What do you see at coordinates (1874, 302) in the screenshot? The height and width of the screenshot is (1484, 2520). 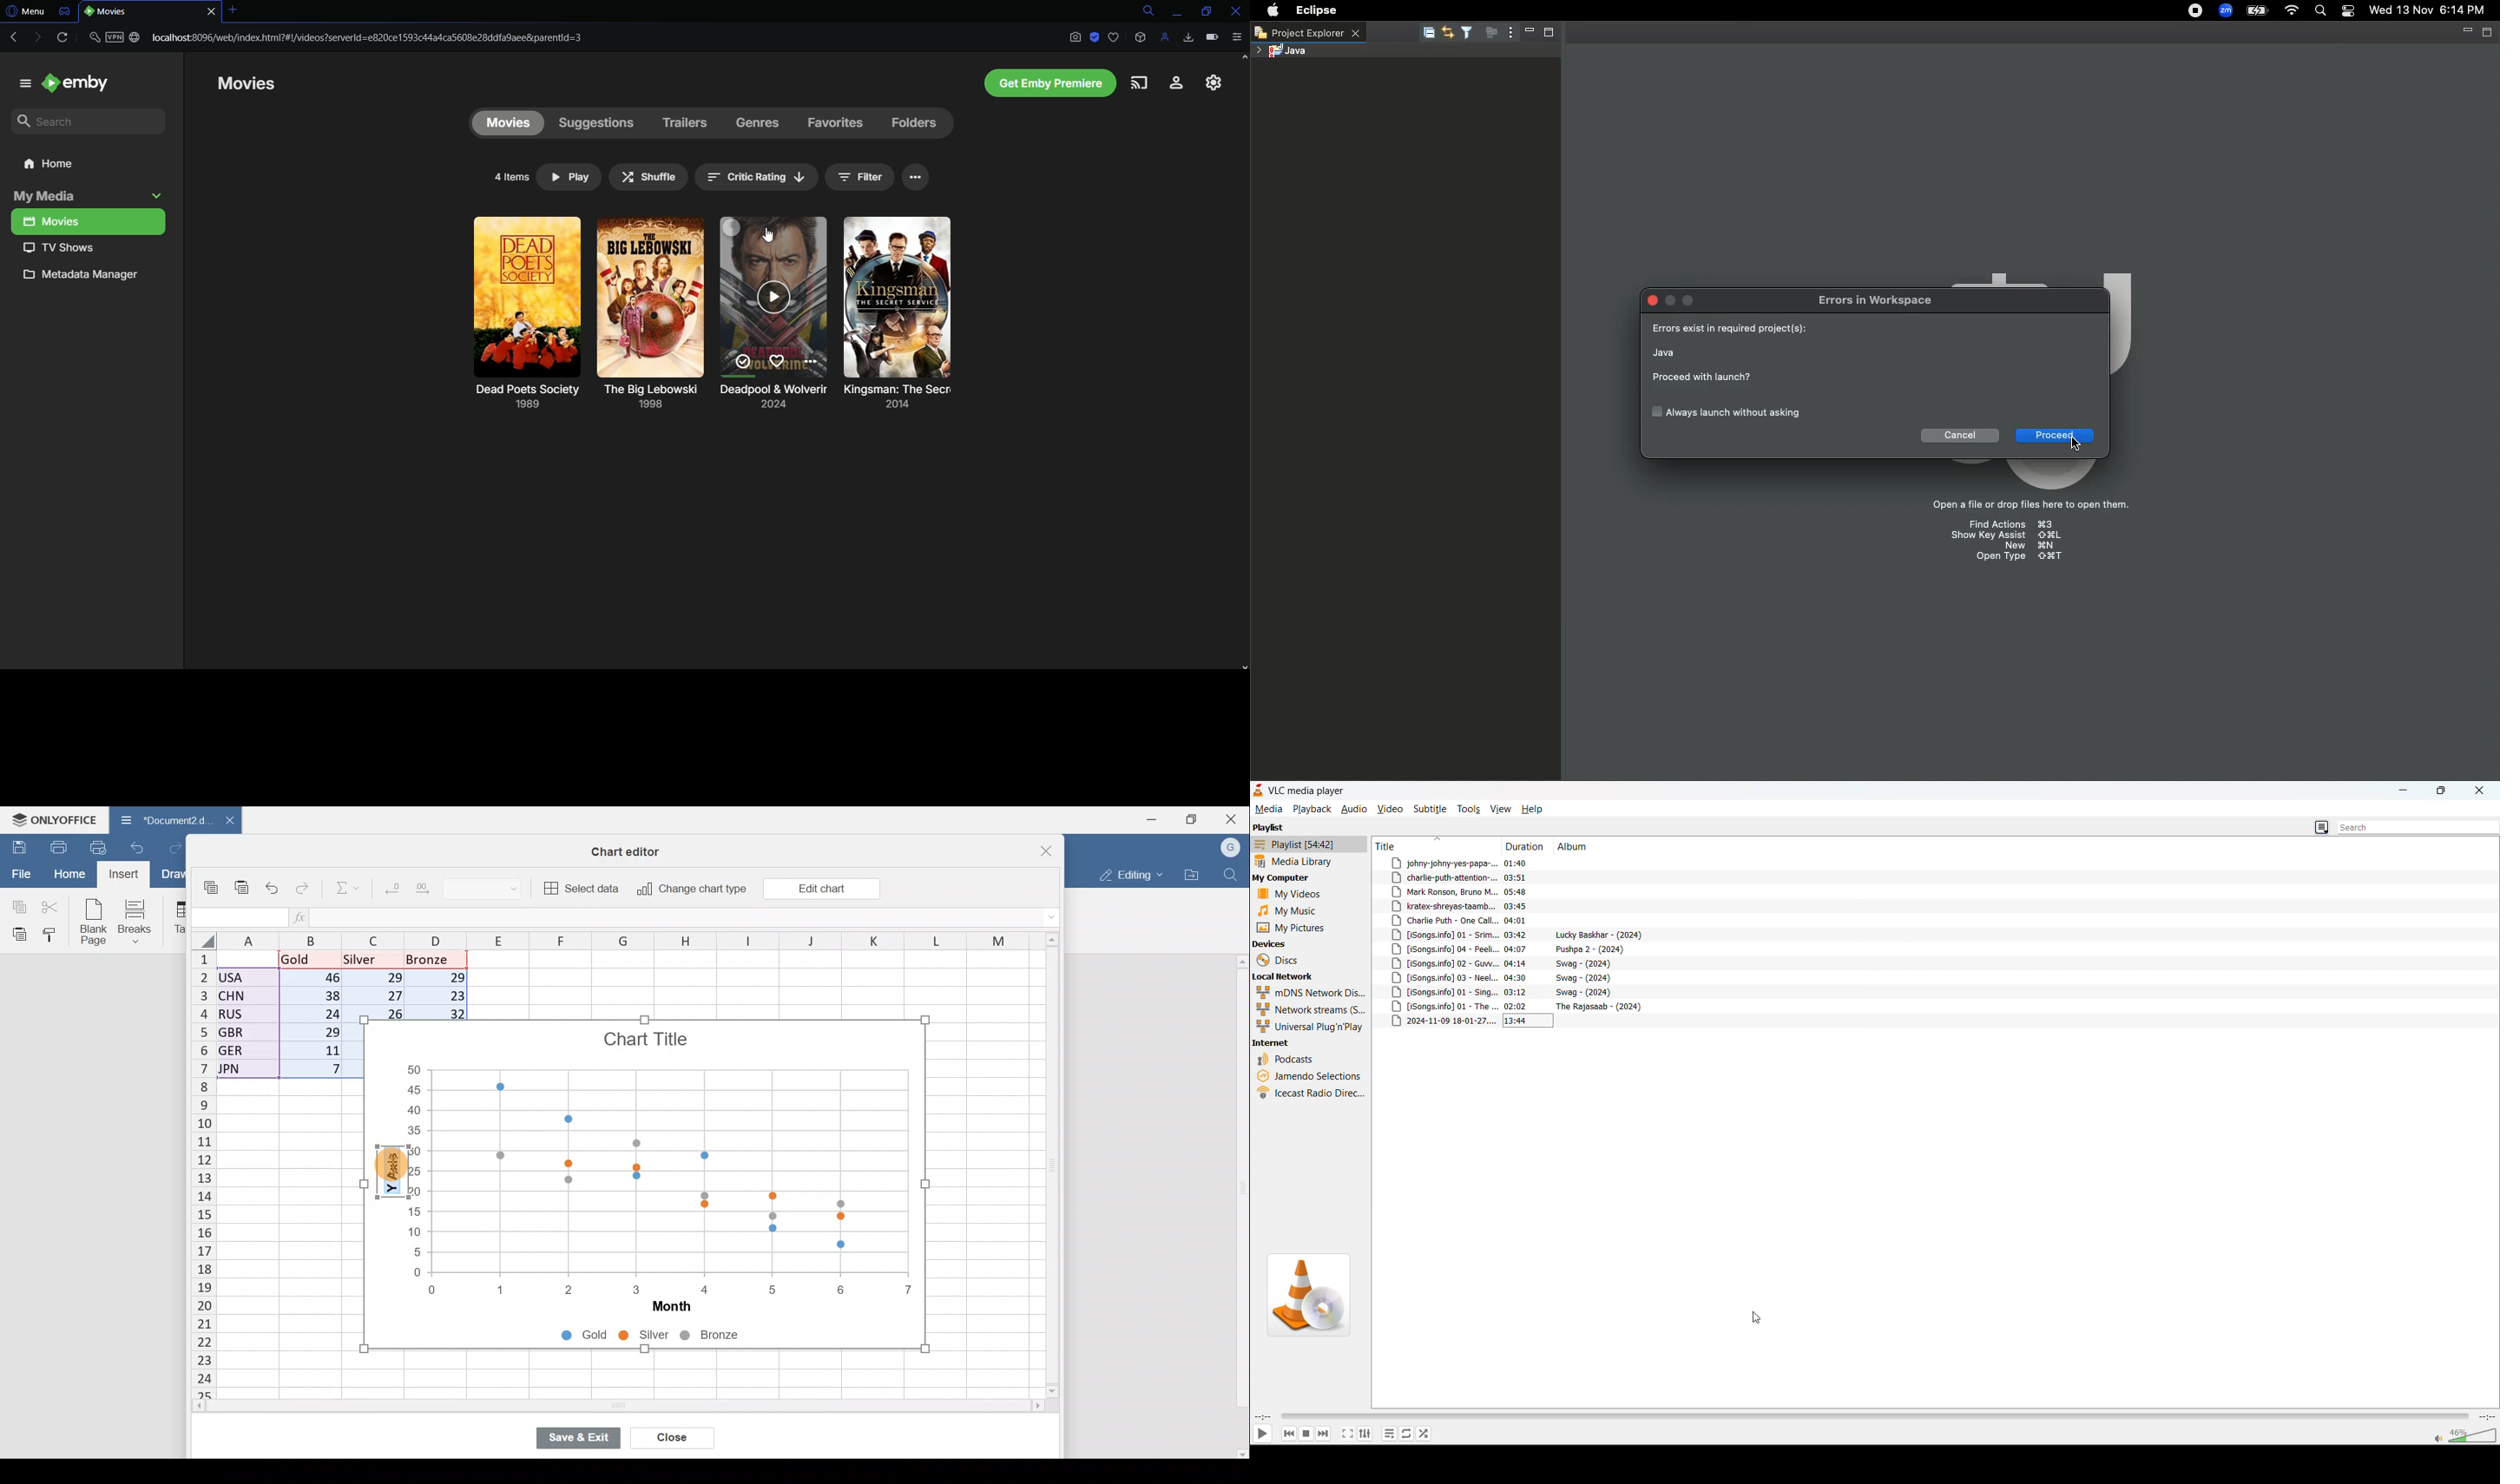 I see `Errors in workspace` at bounding box center [1874, 302].